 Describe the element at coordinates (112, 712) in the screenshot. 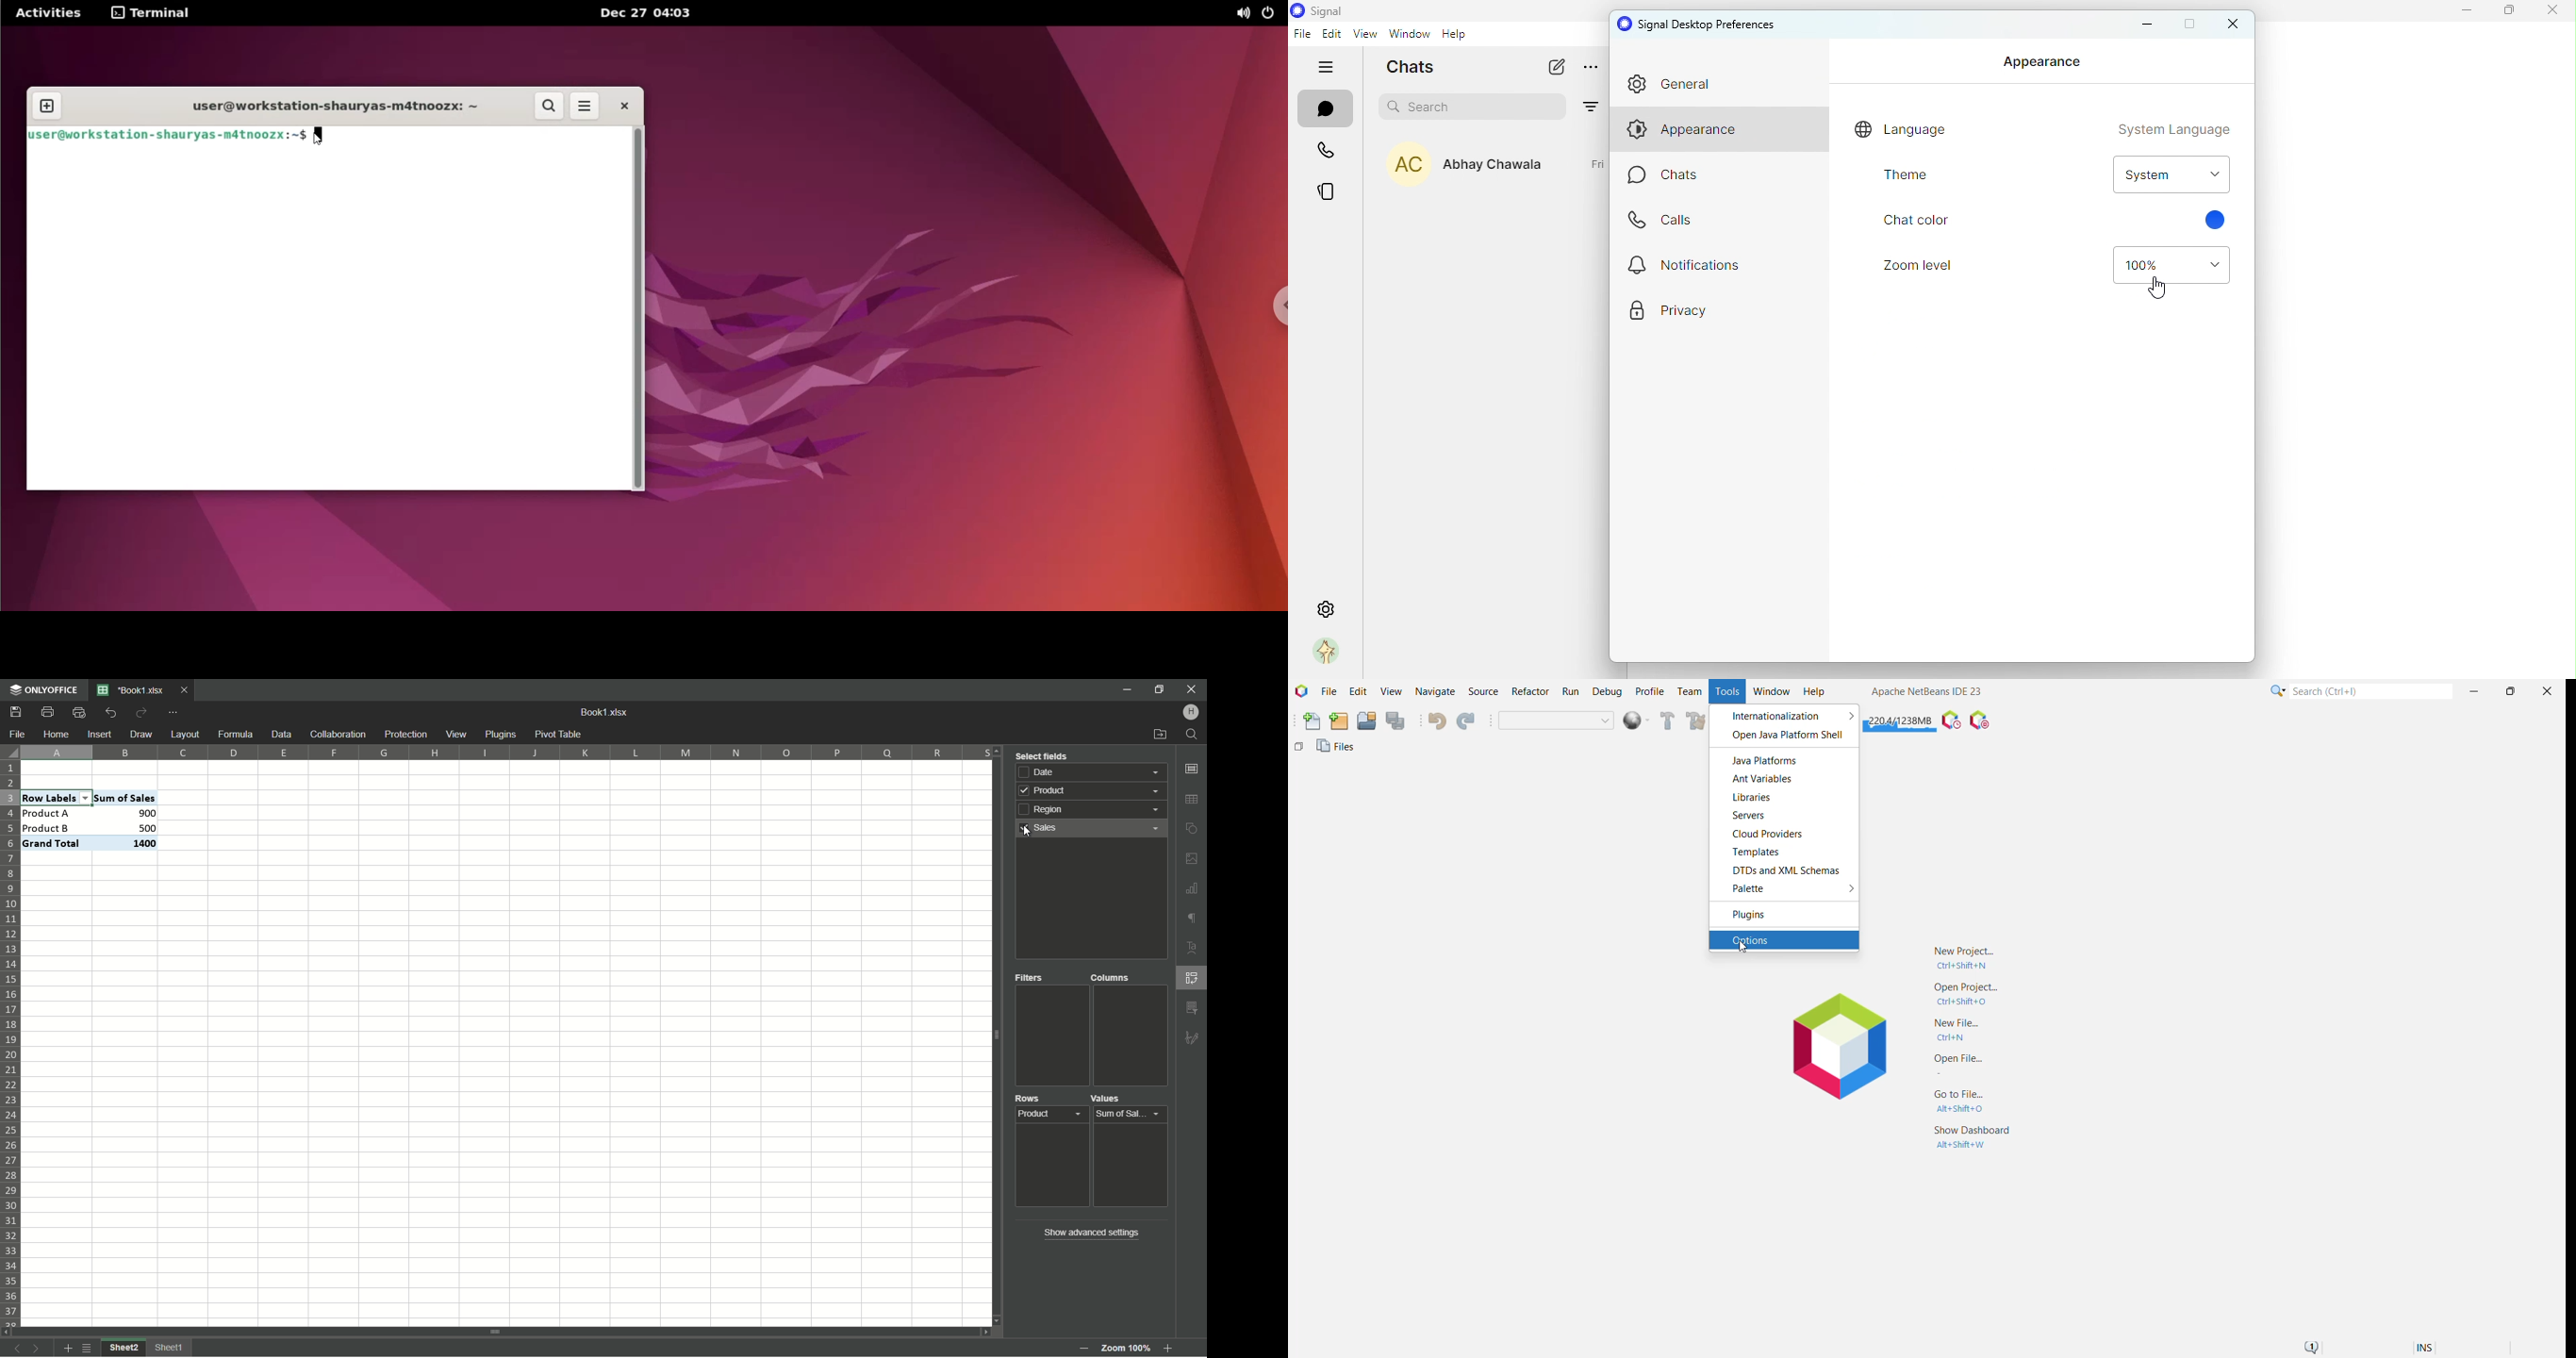

I see `Undo` at that location.